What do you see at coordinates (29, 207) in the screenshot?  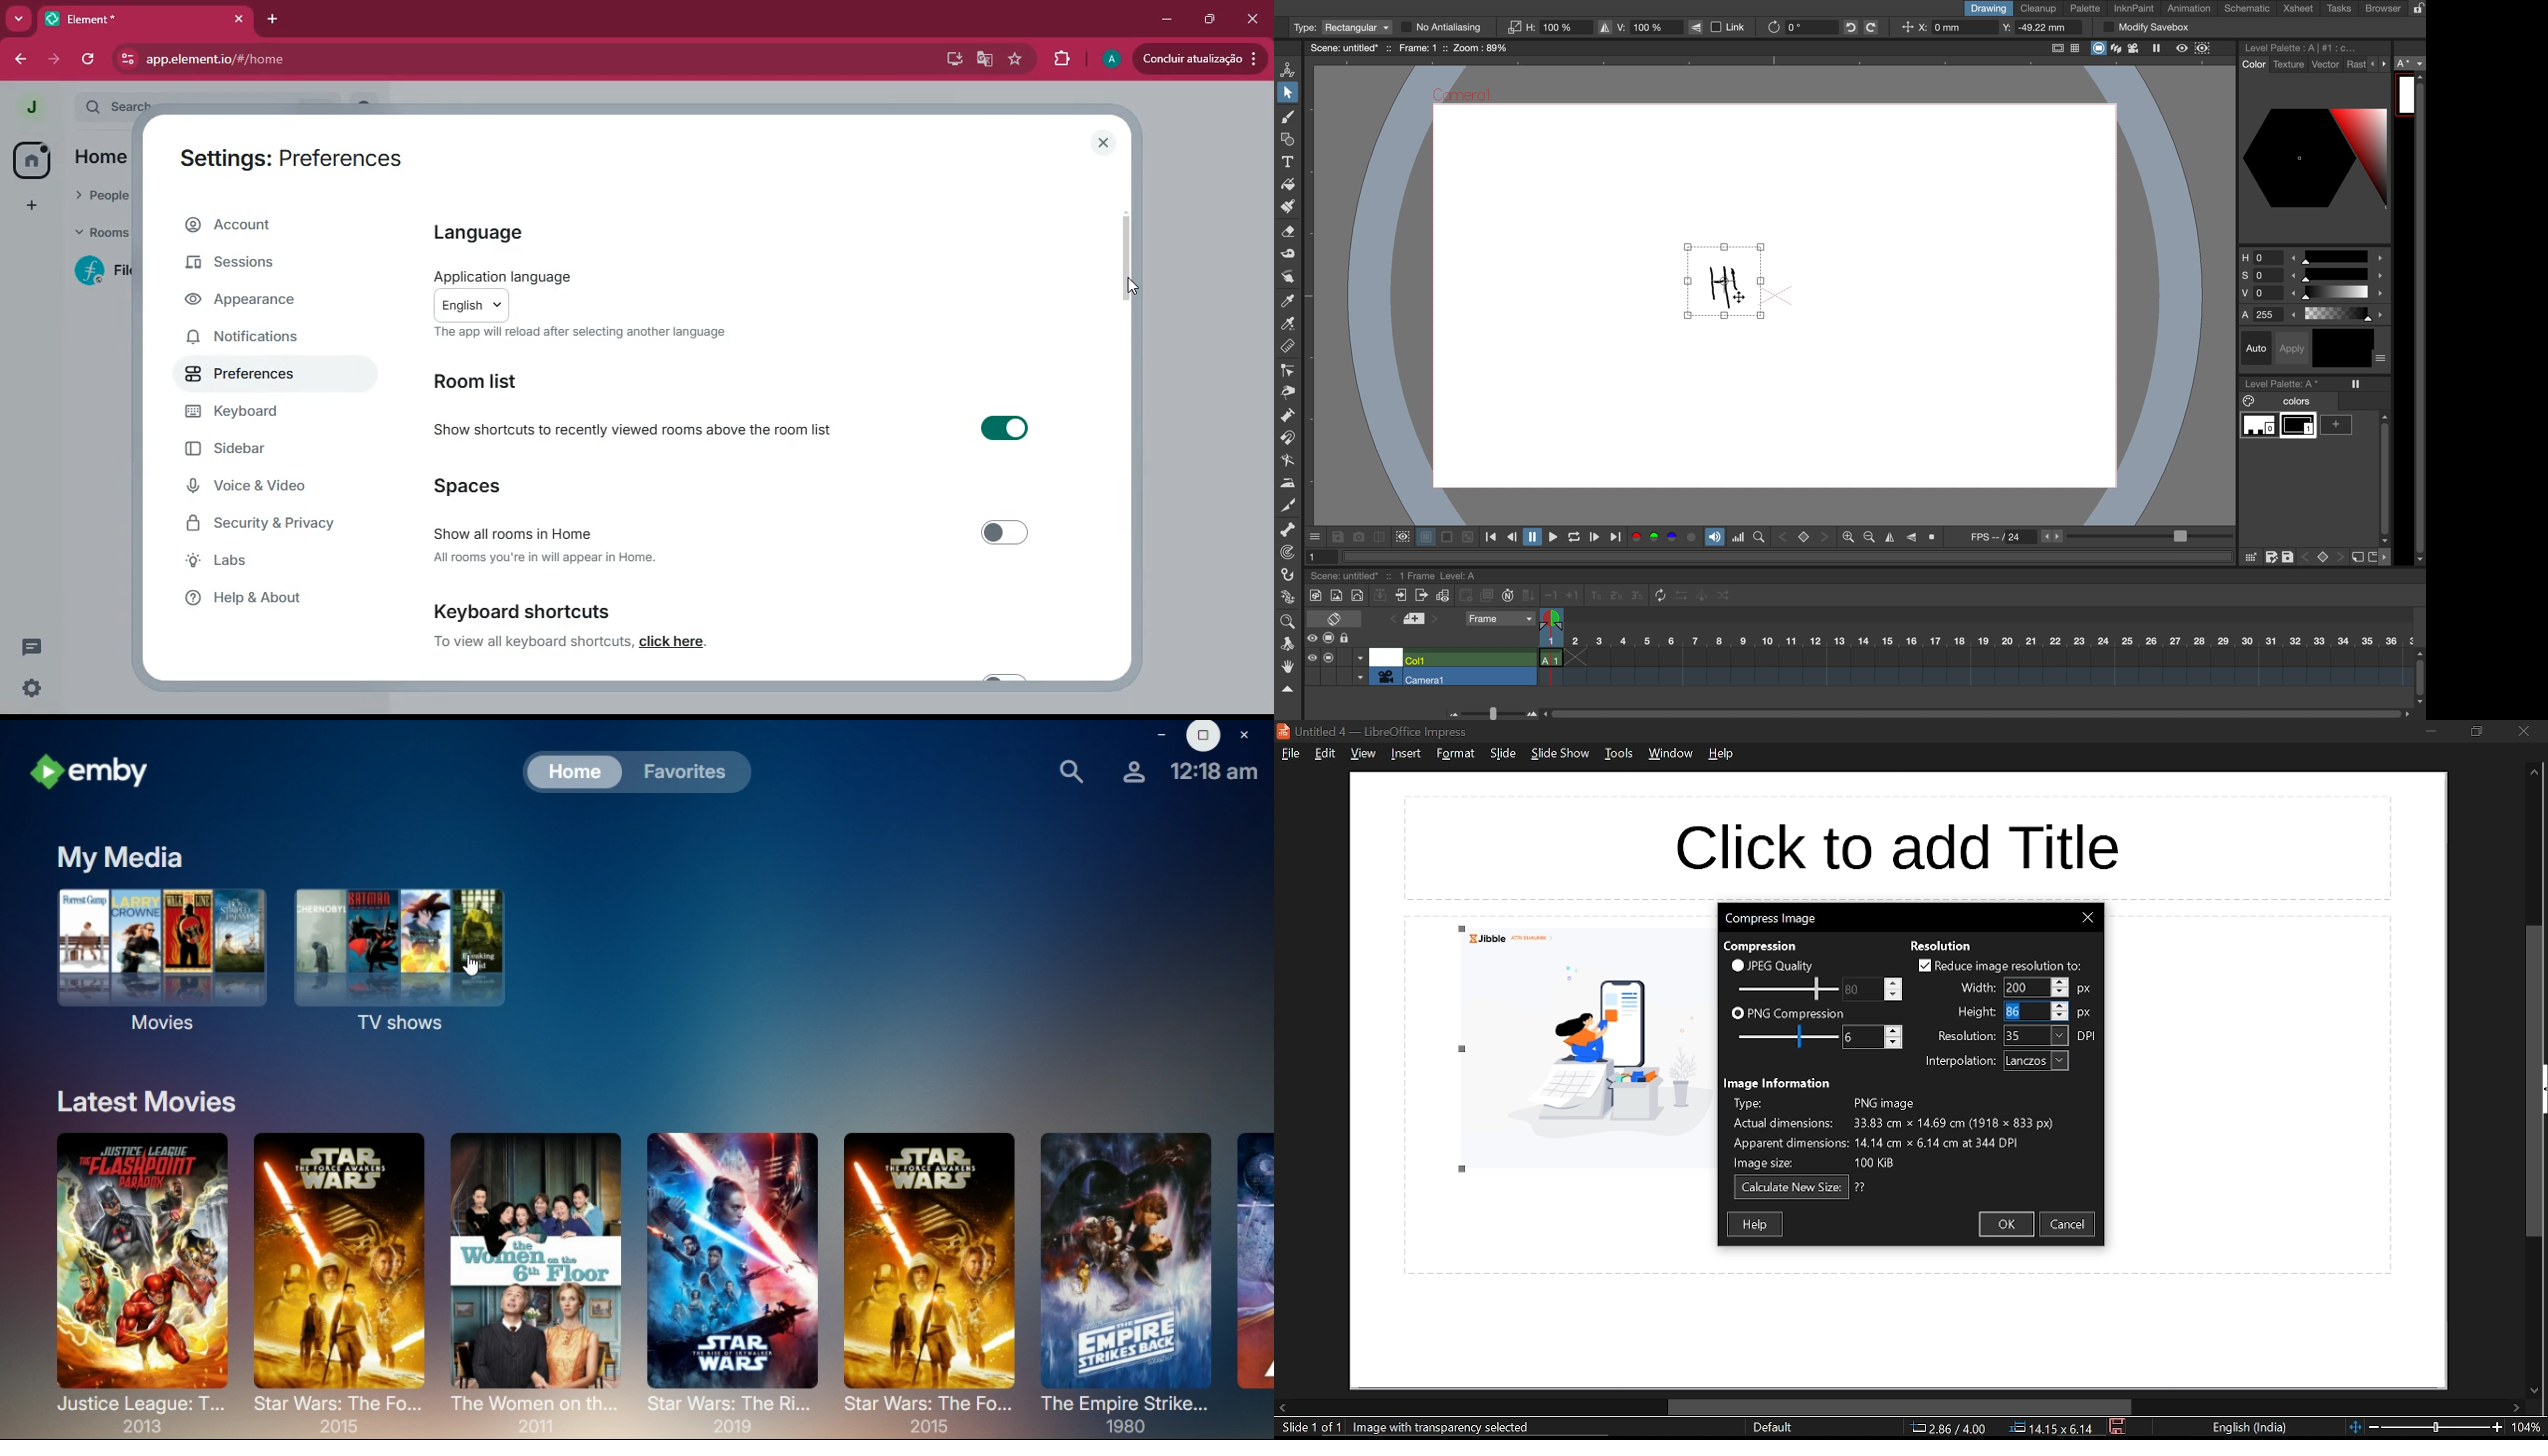 I see `add` at bounding box center [29, 207].